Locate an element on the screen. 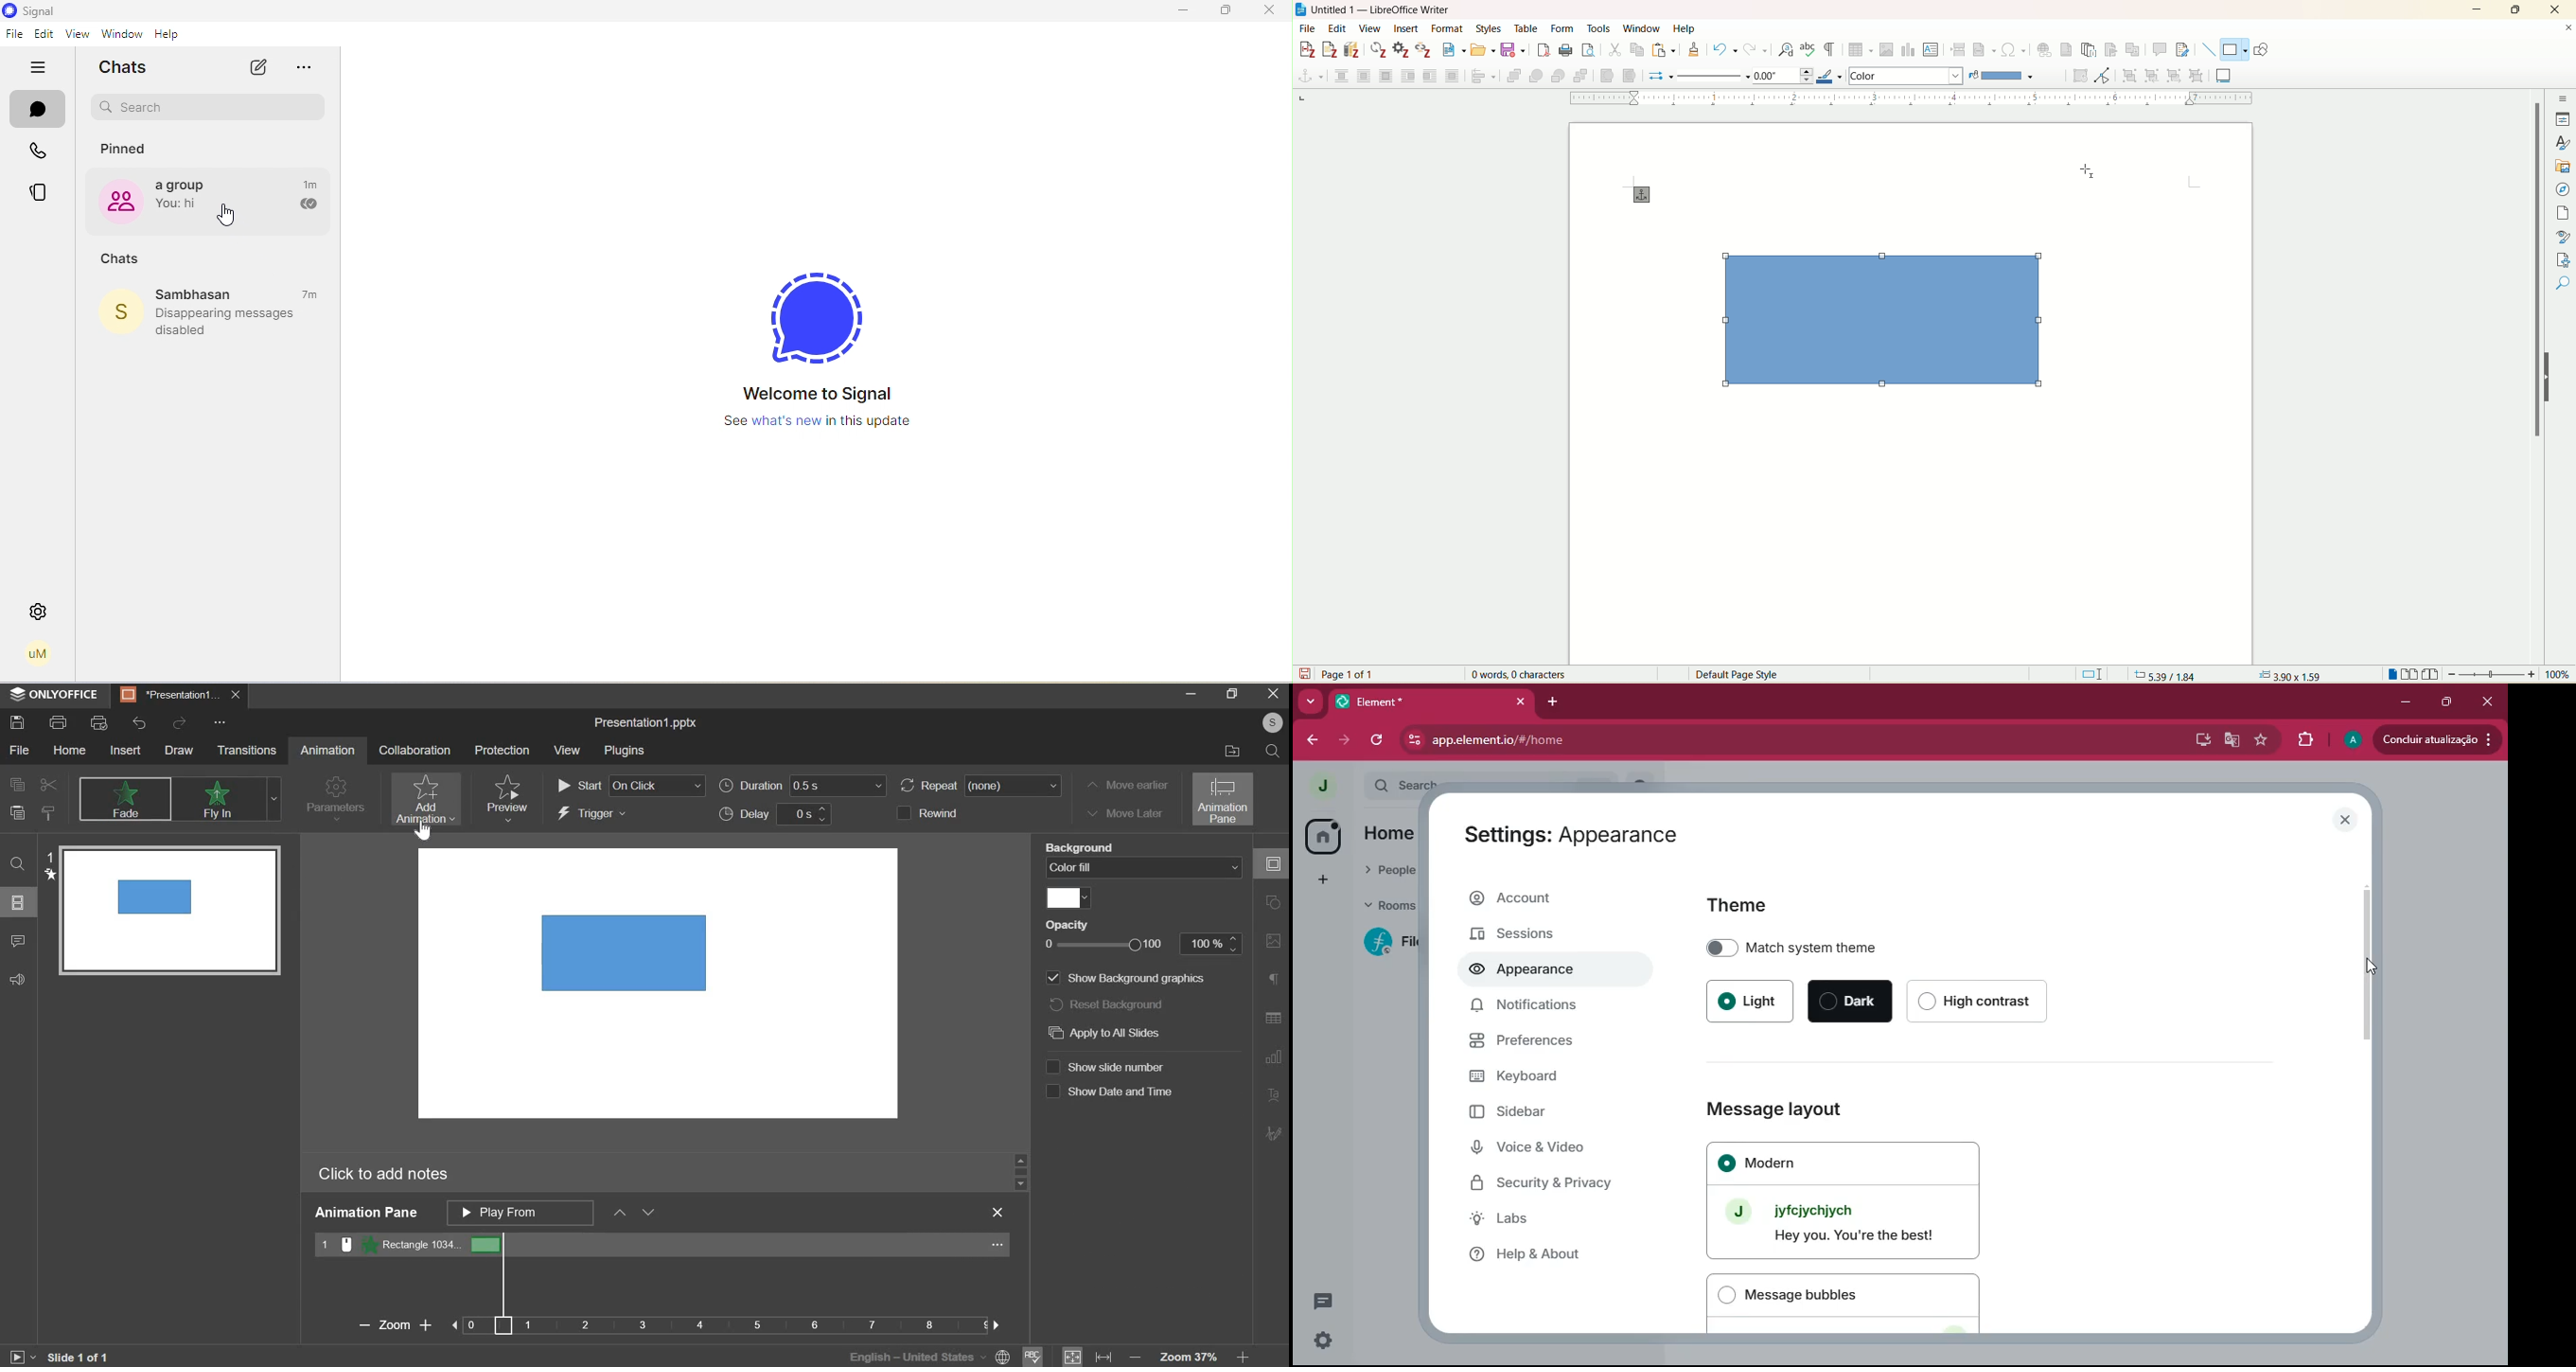 The height and width of the screenshot is (1372, 2576). Fill is located at coordinates (1080, 846).